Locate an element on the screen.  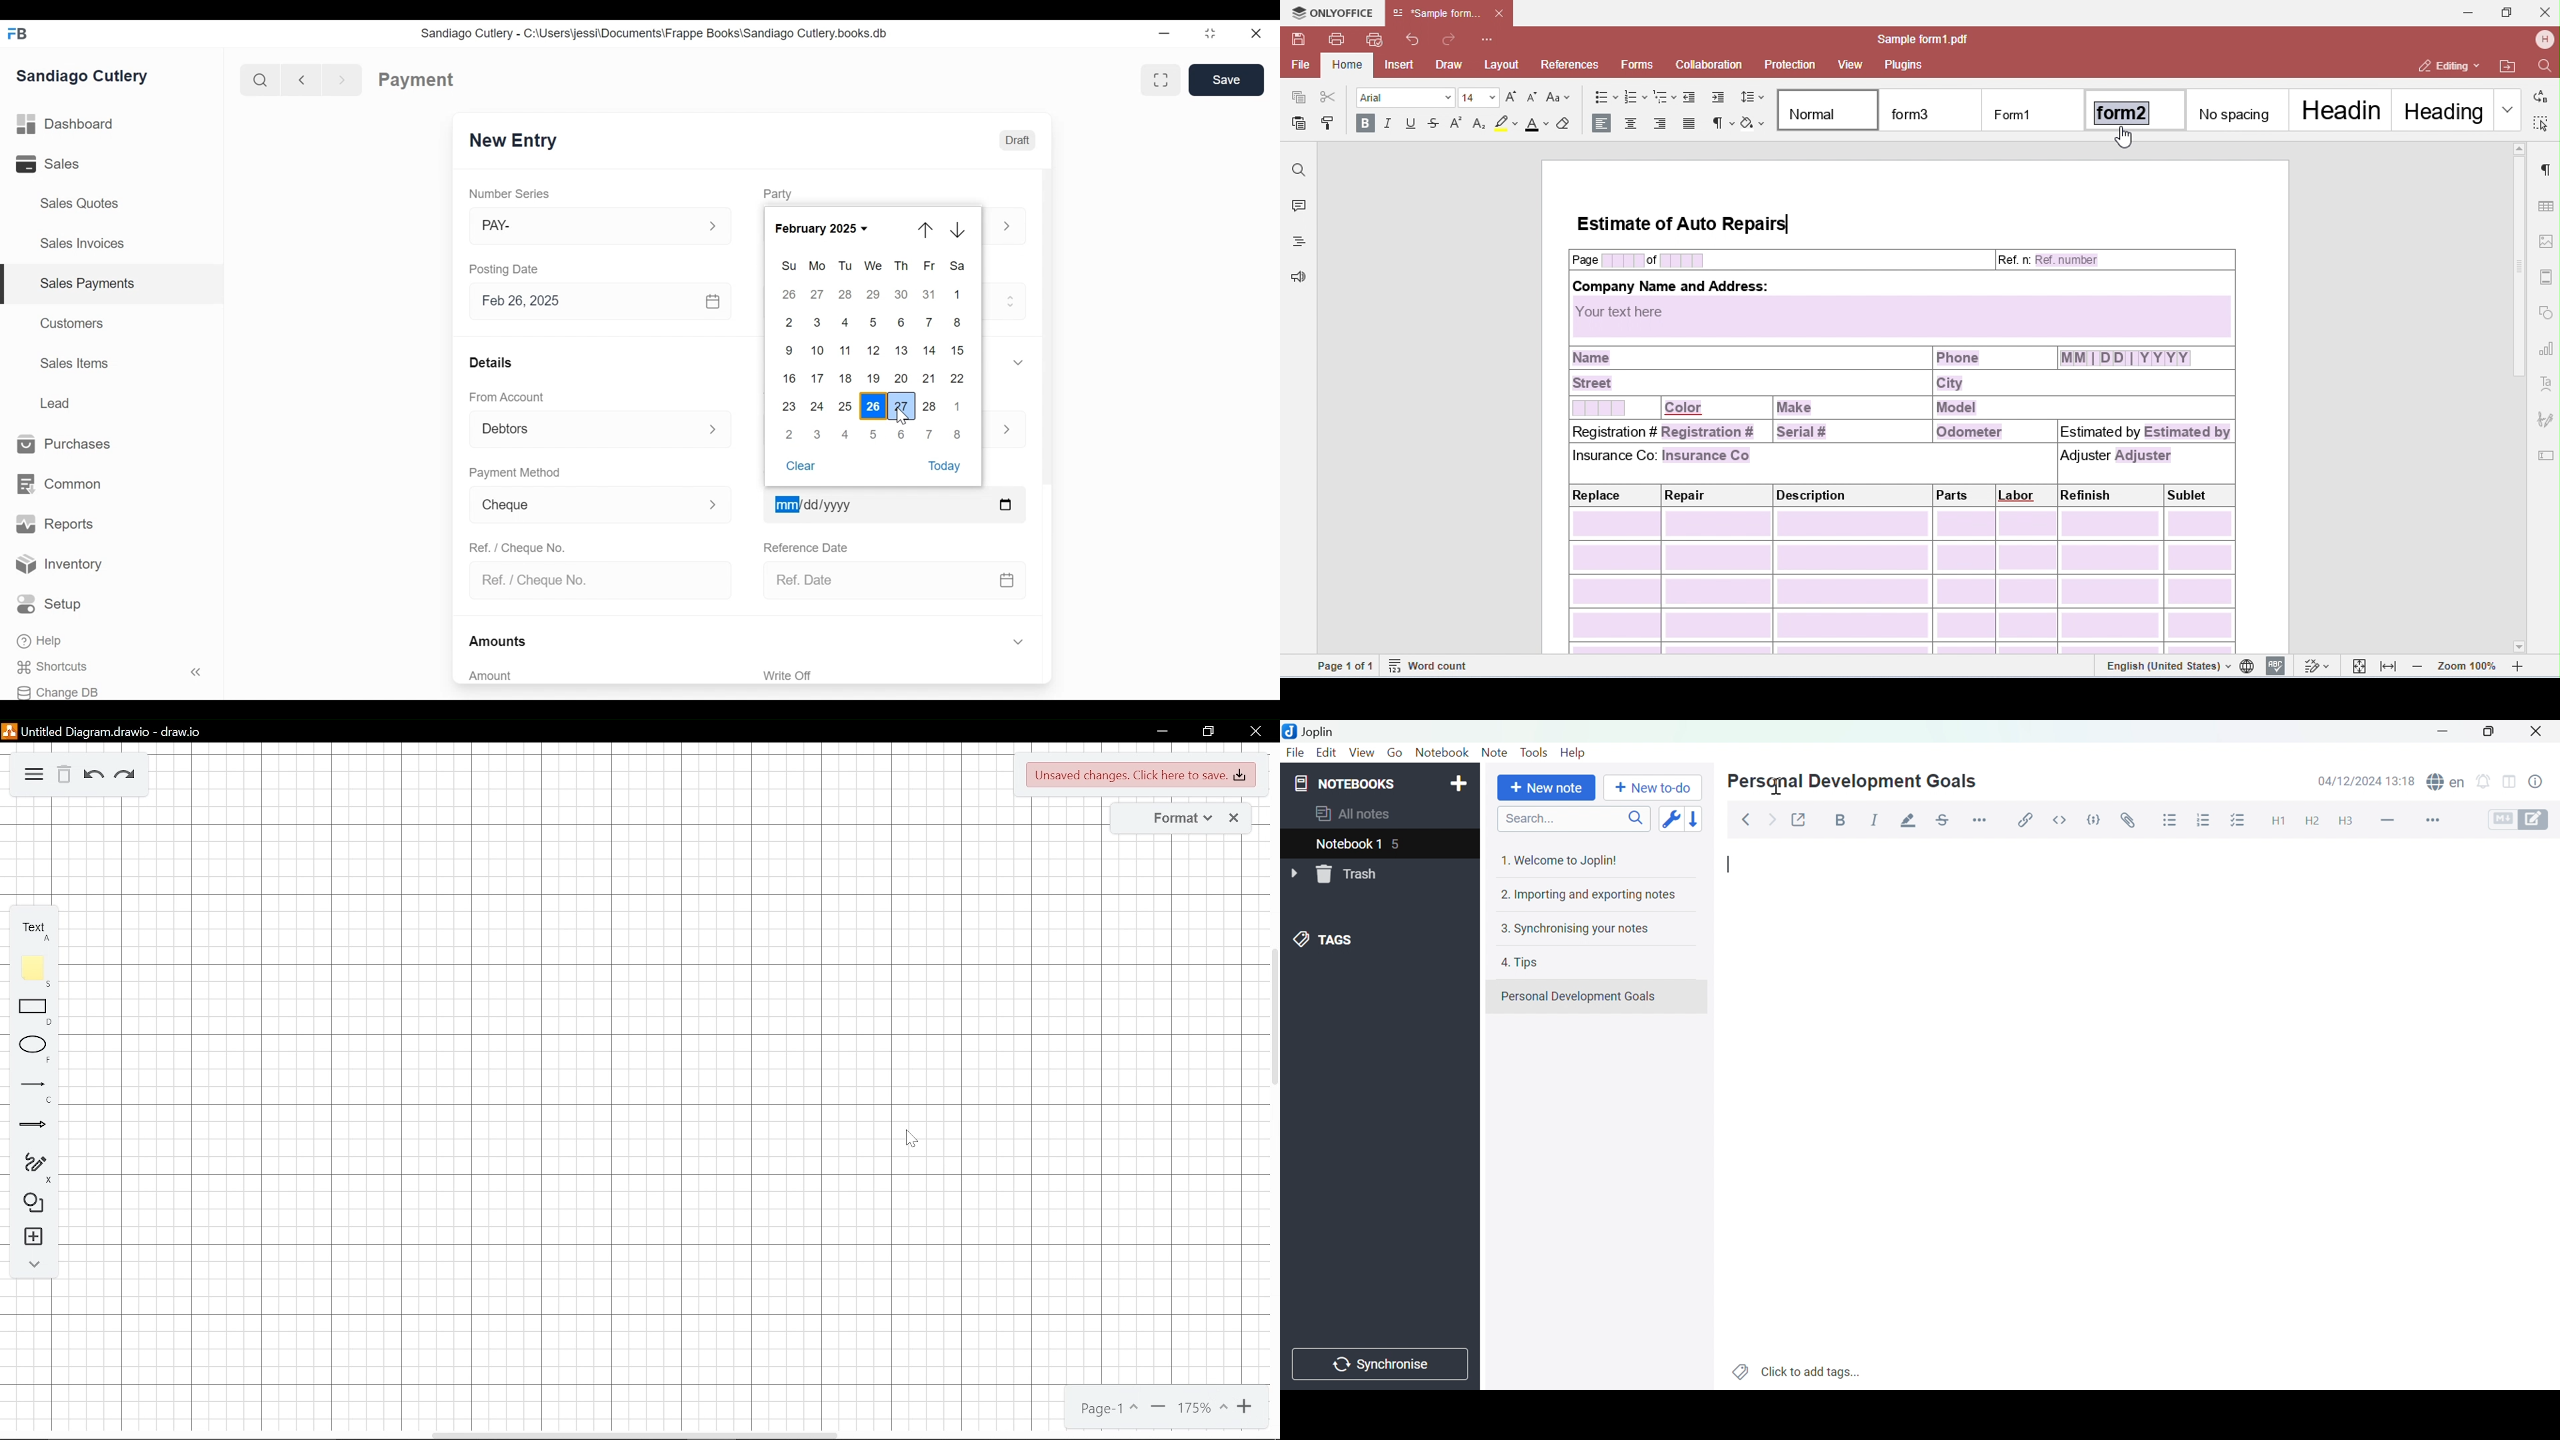
3 is located at coordinates (817, 323).